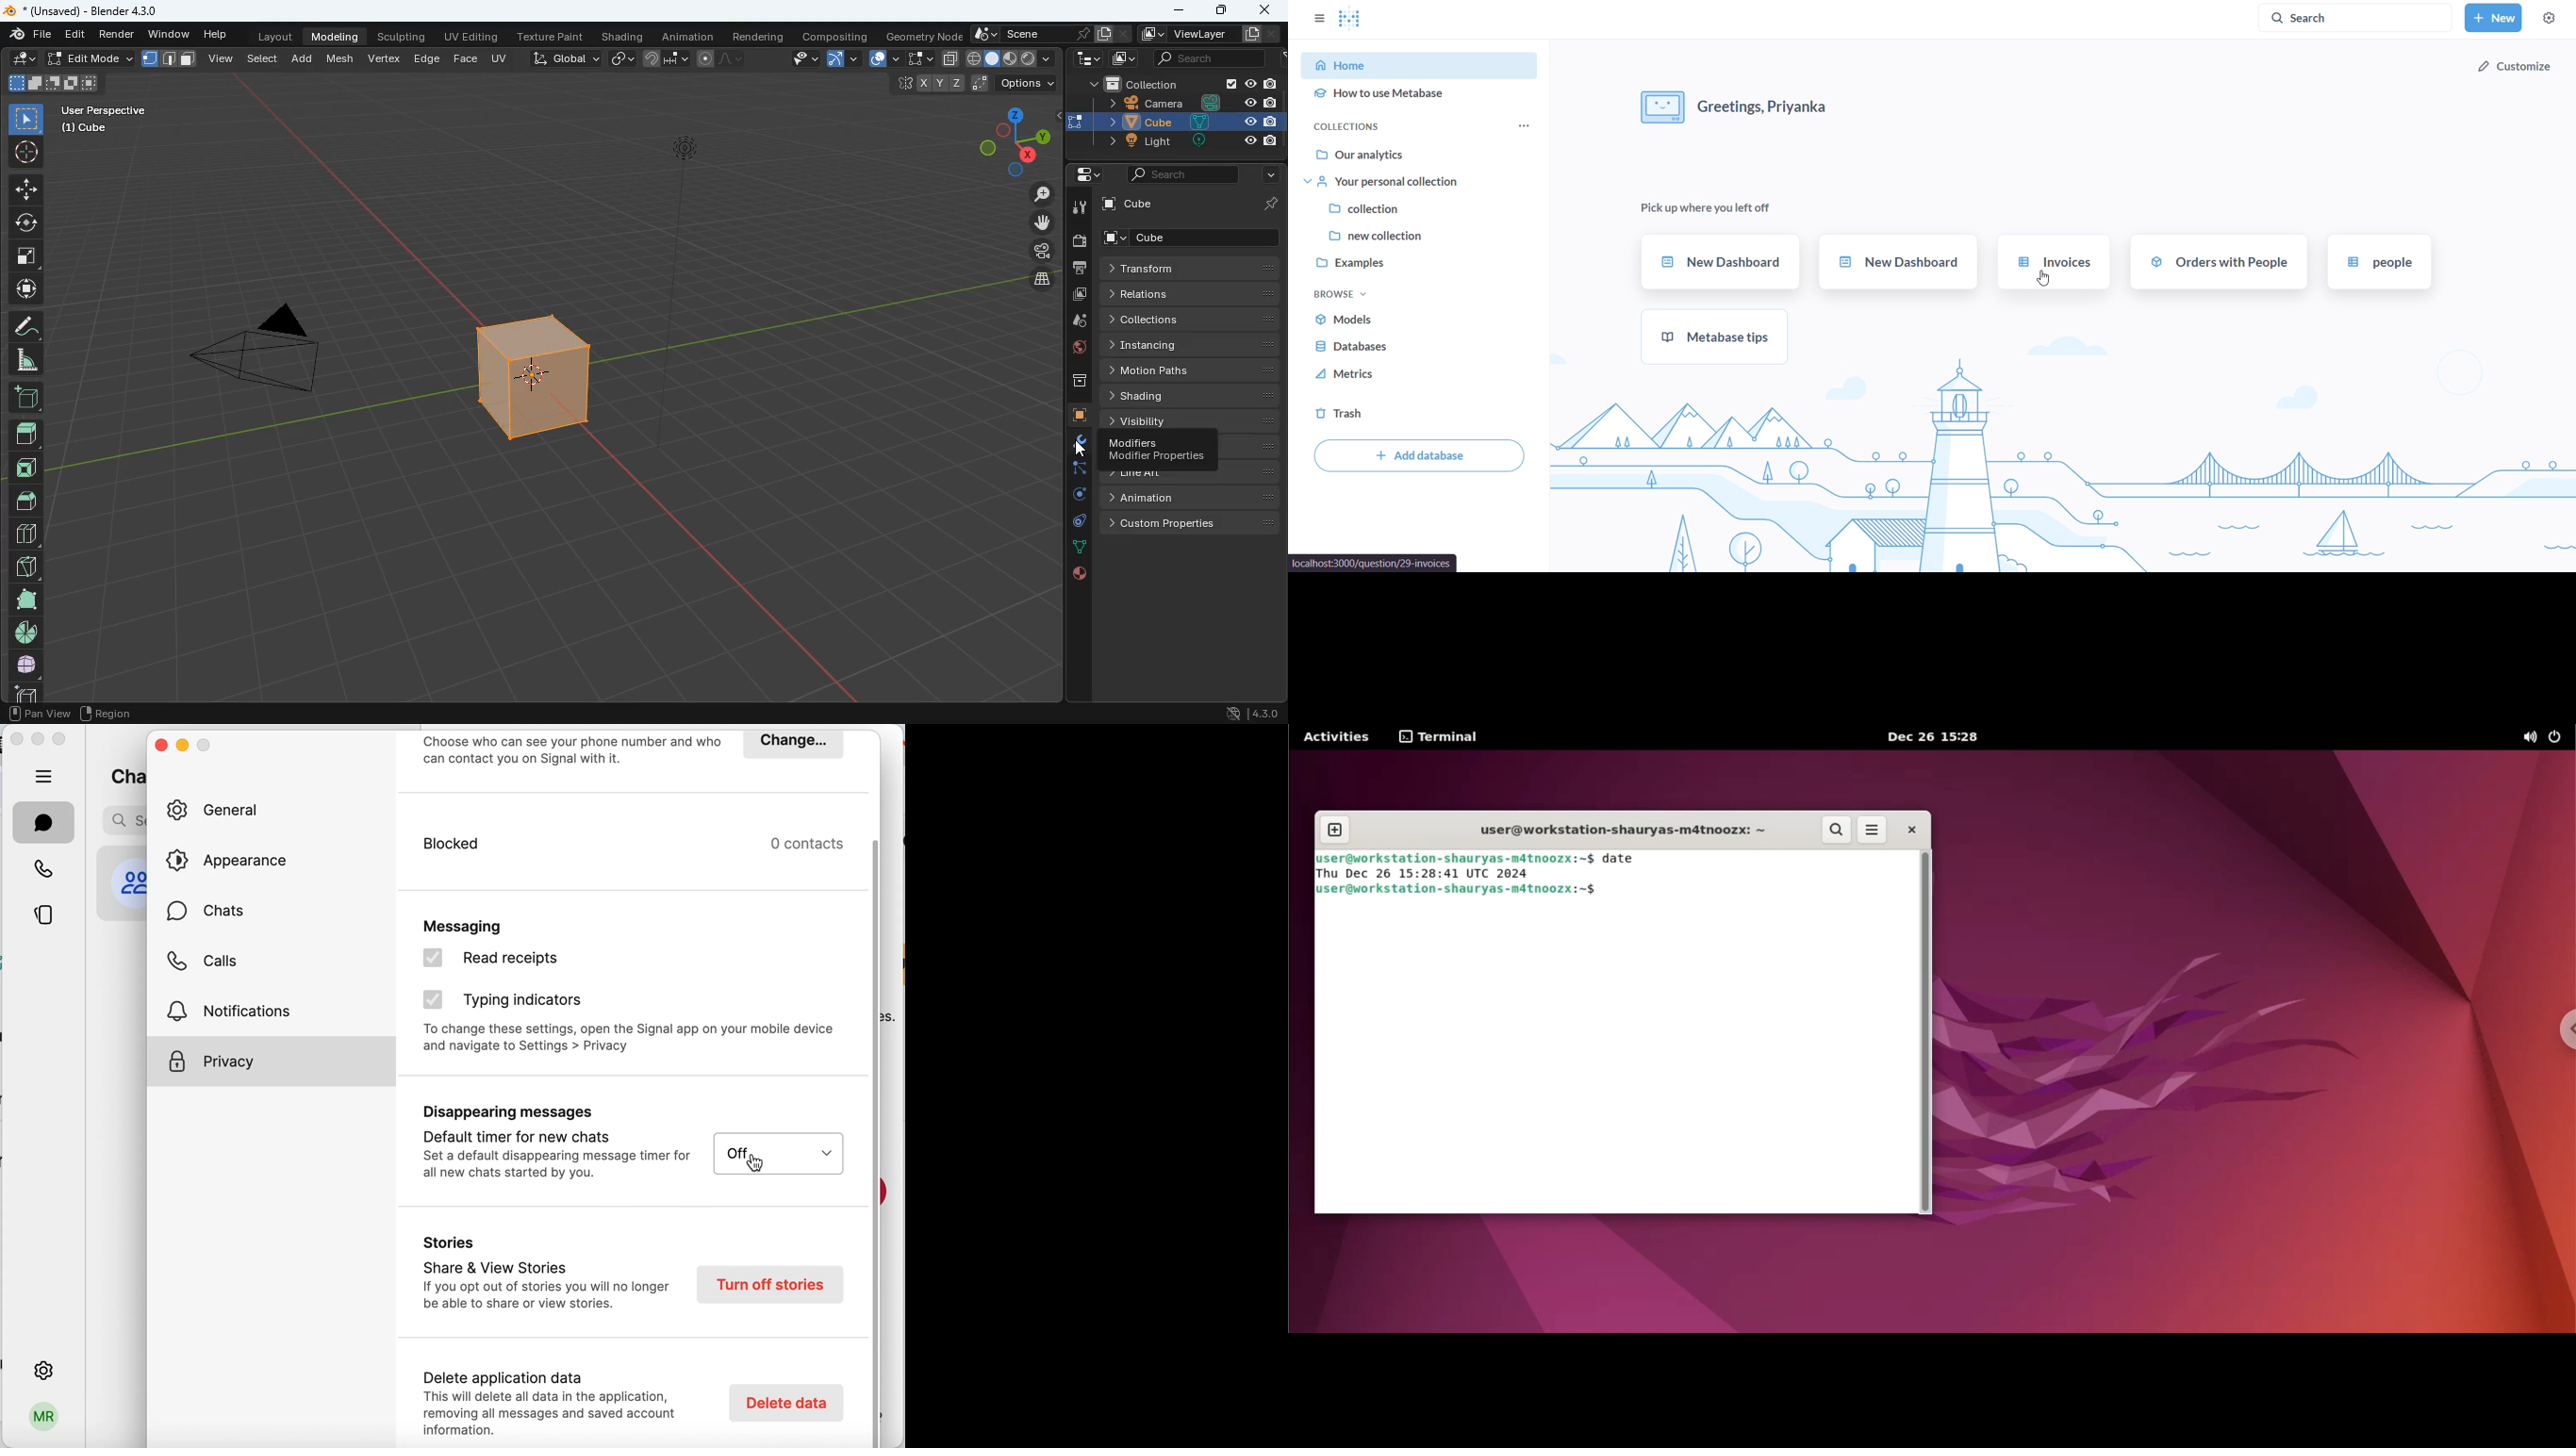 This screenshot has height=1456, width=2576. I want to click on delete application data, so click(556, 1399).